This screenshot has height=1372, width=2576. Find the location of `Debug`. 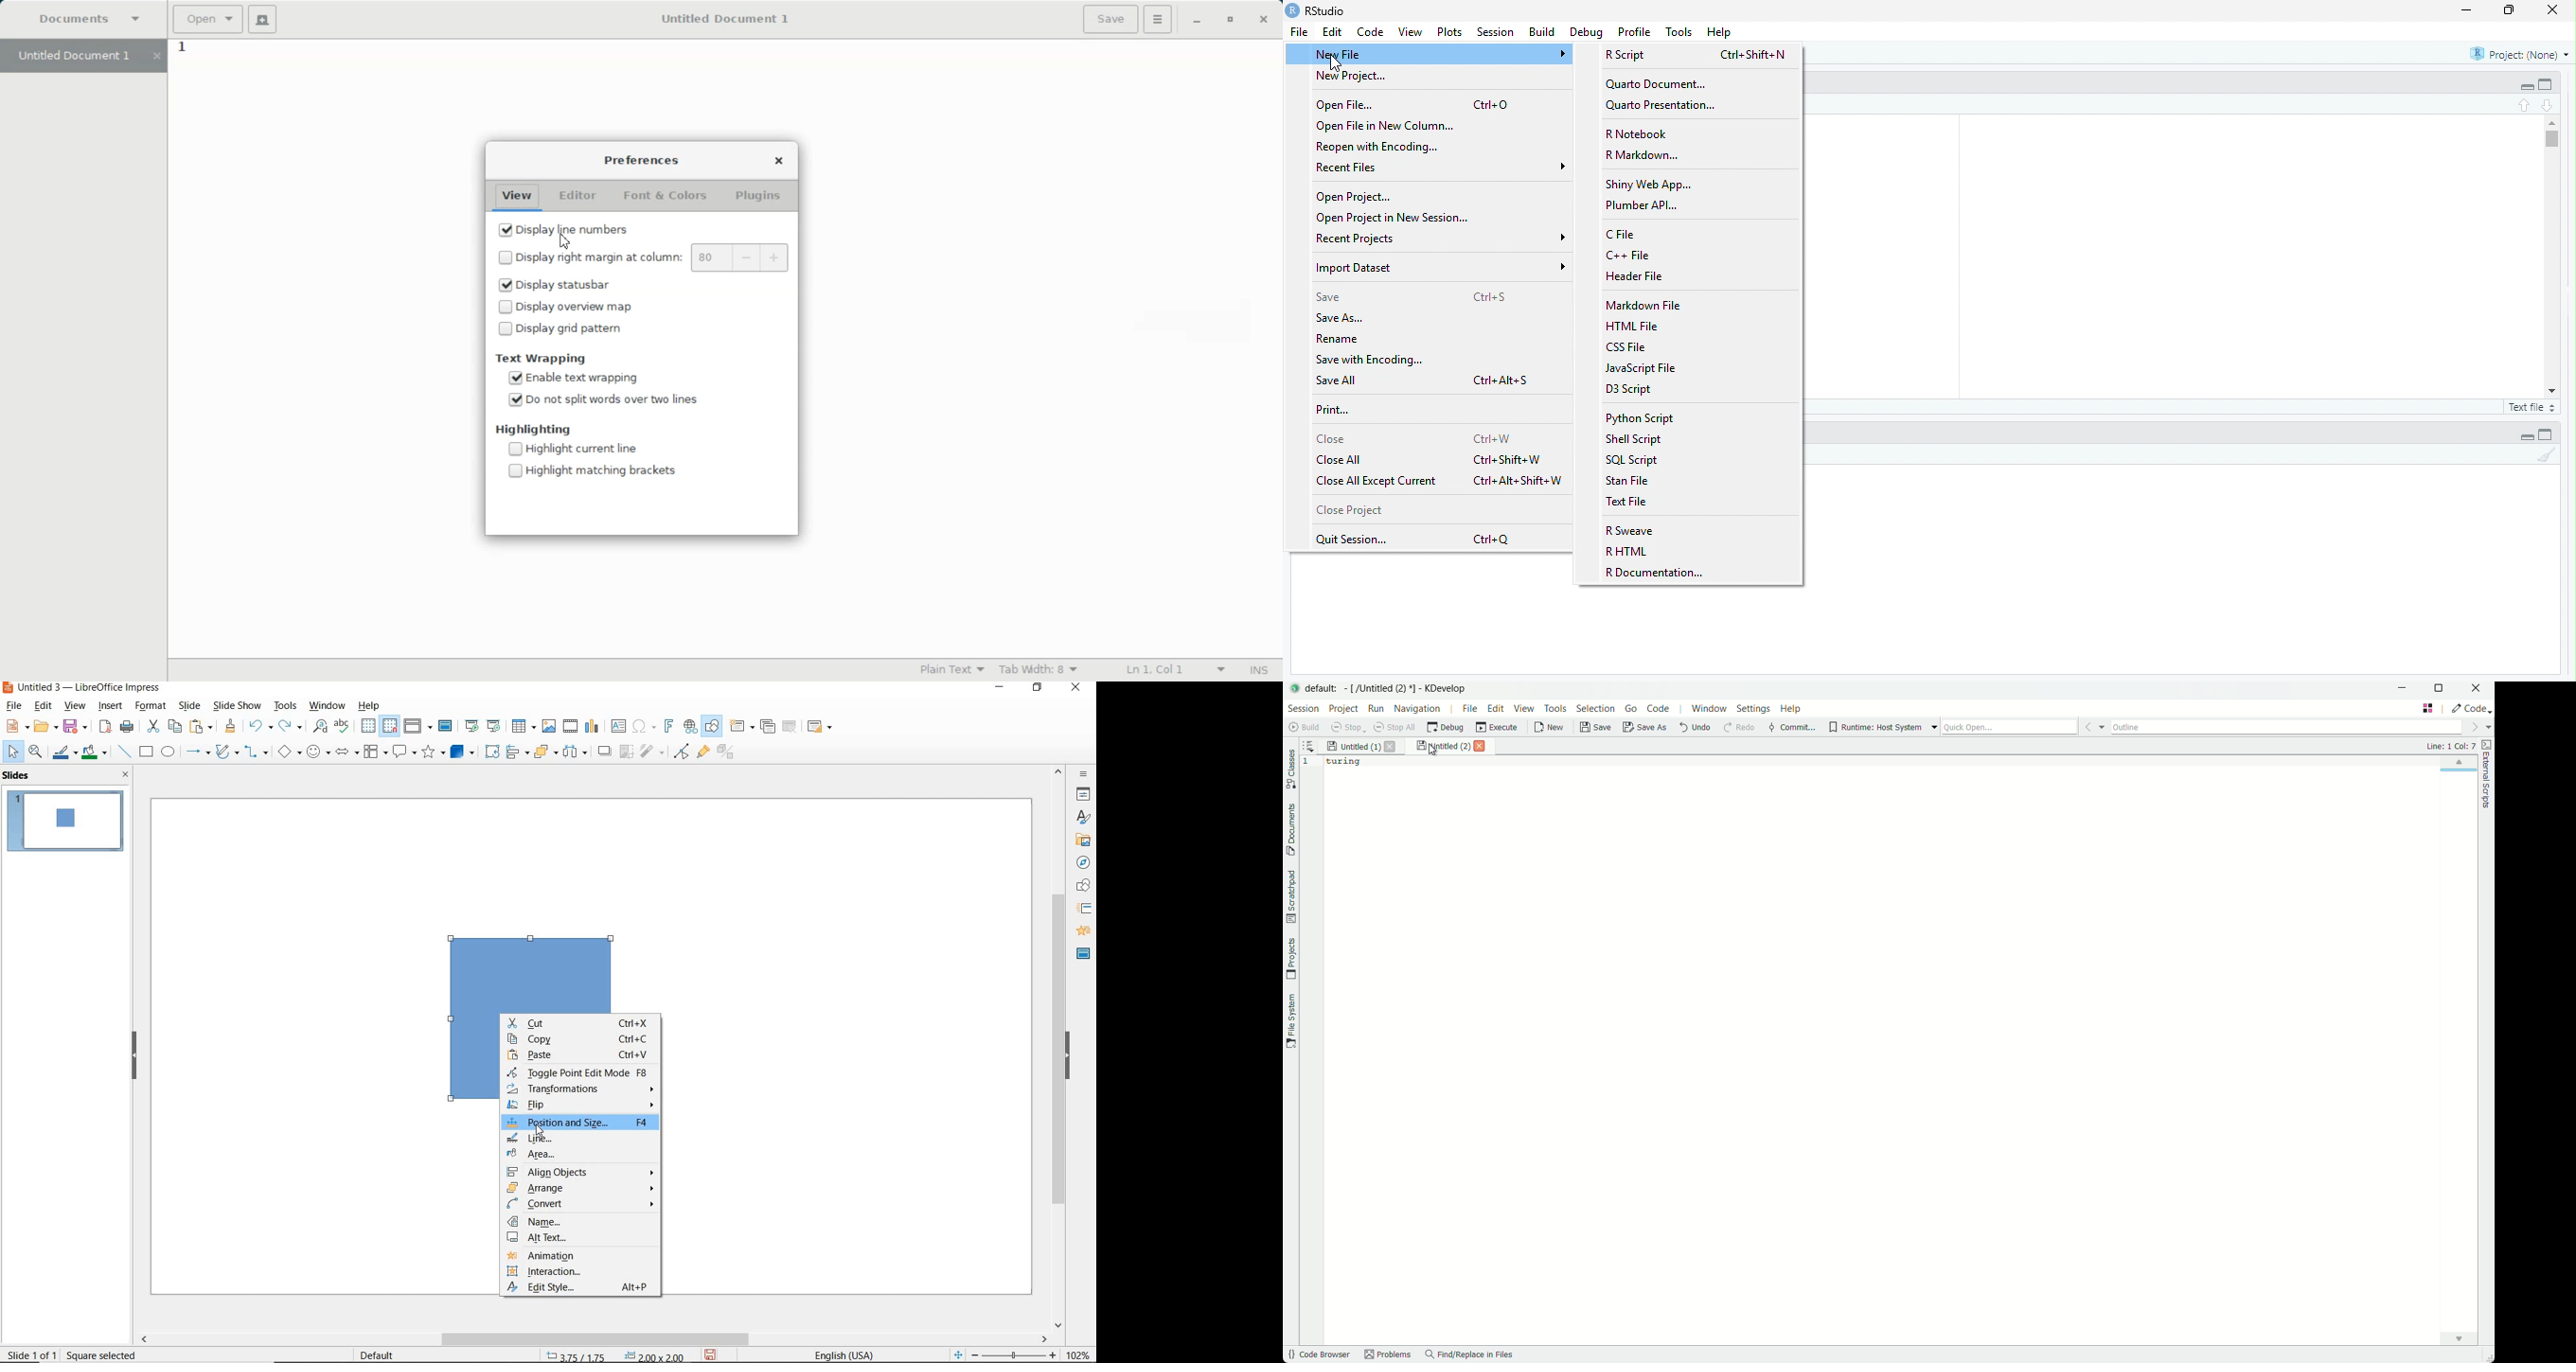

Debug is located at coordinates (1589, 33).